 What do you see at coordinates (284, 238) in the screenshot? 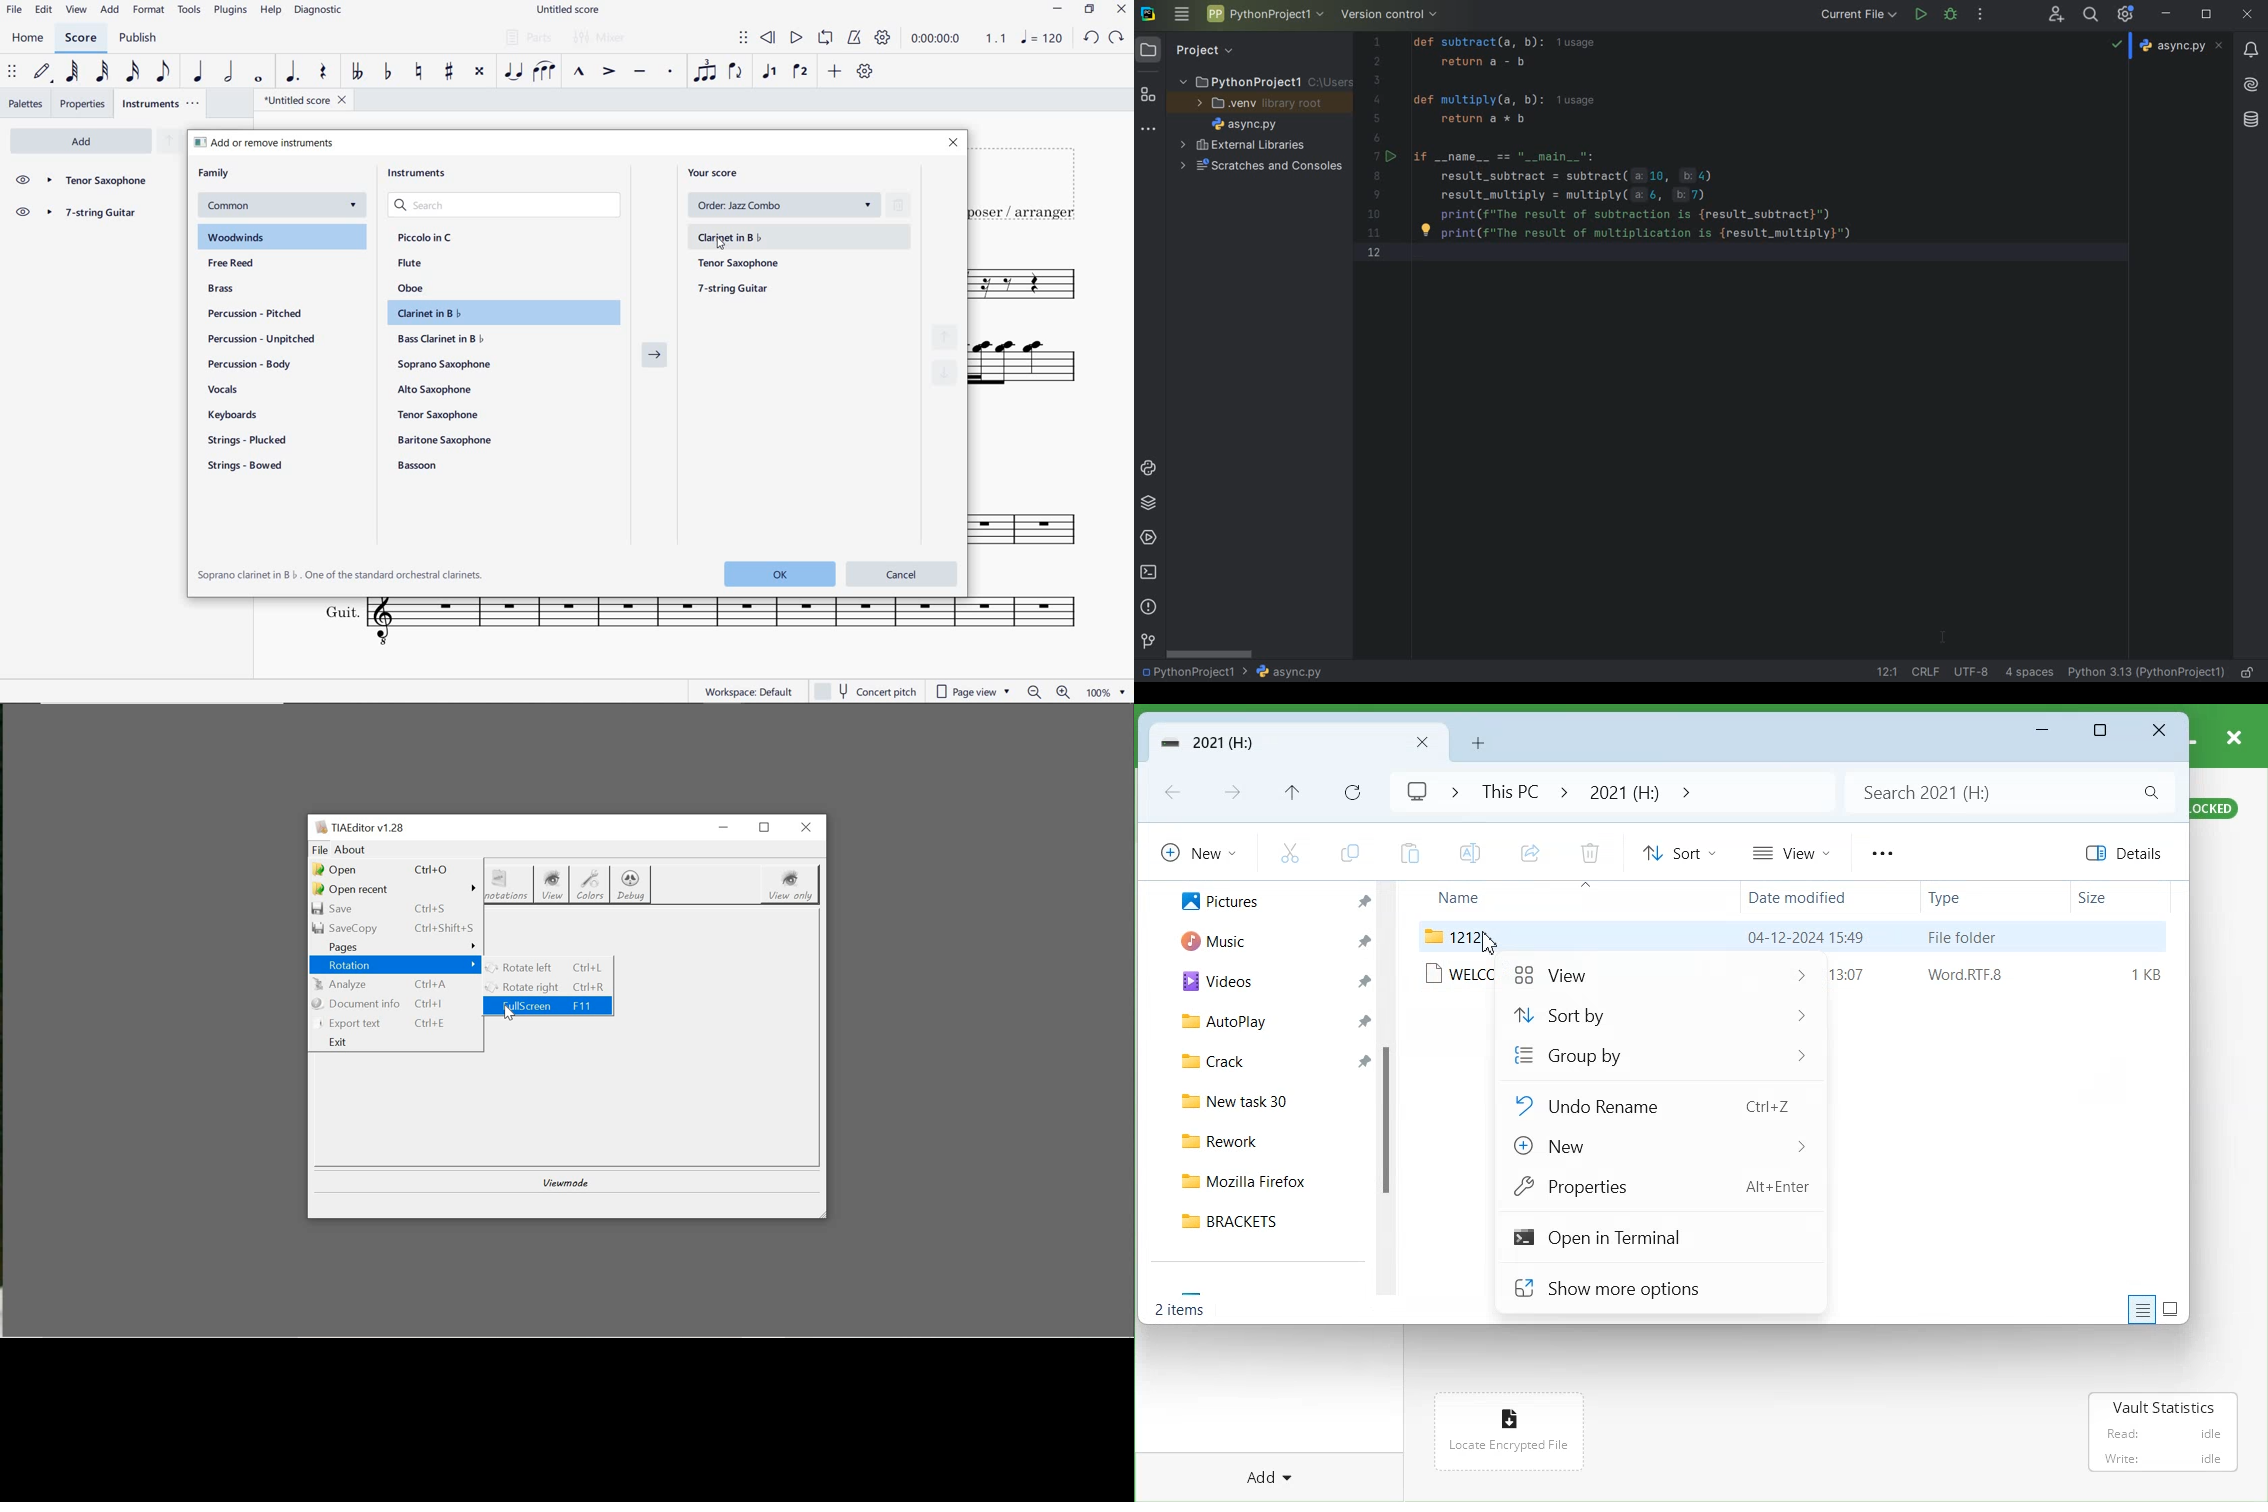
I see `woodwinds` at bounding box center [284, 238].